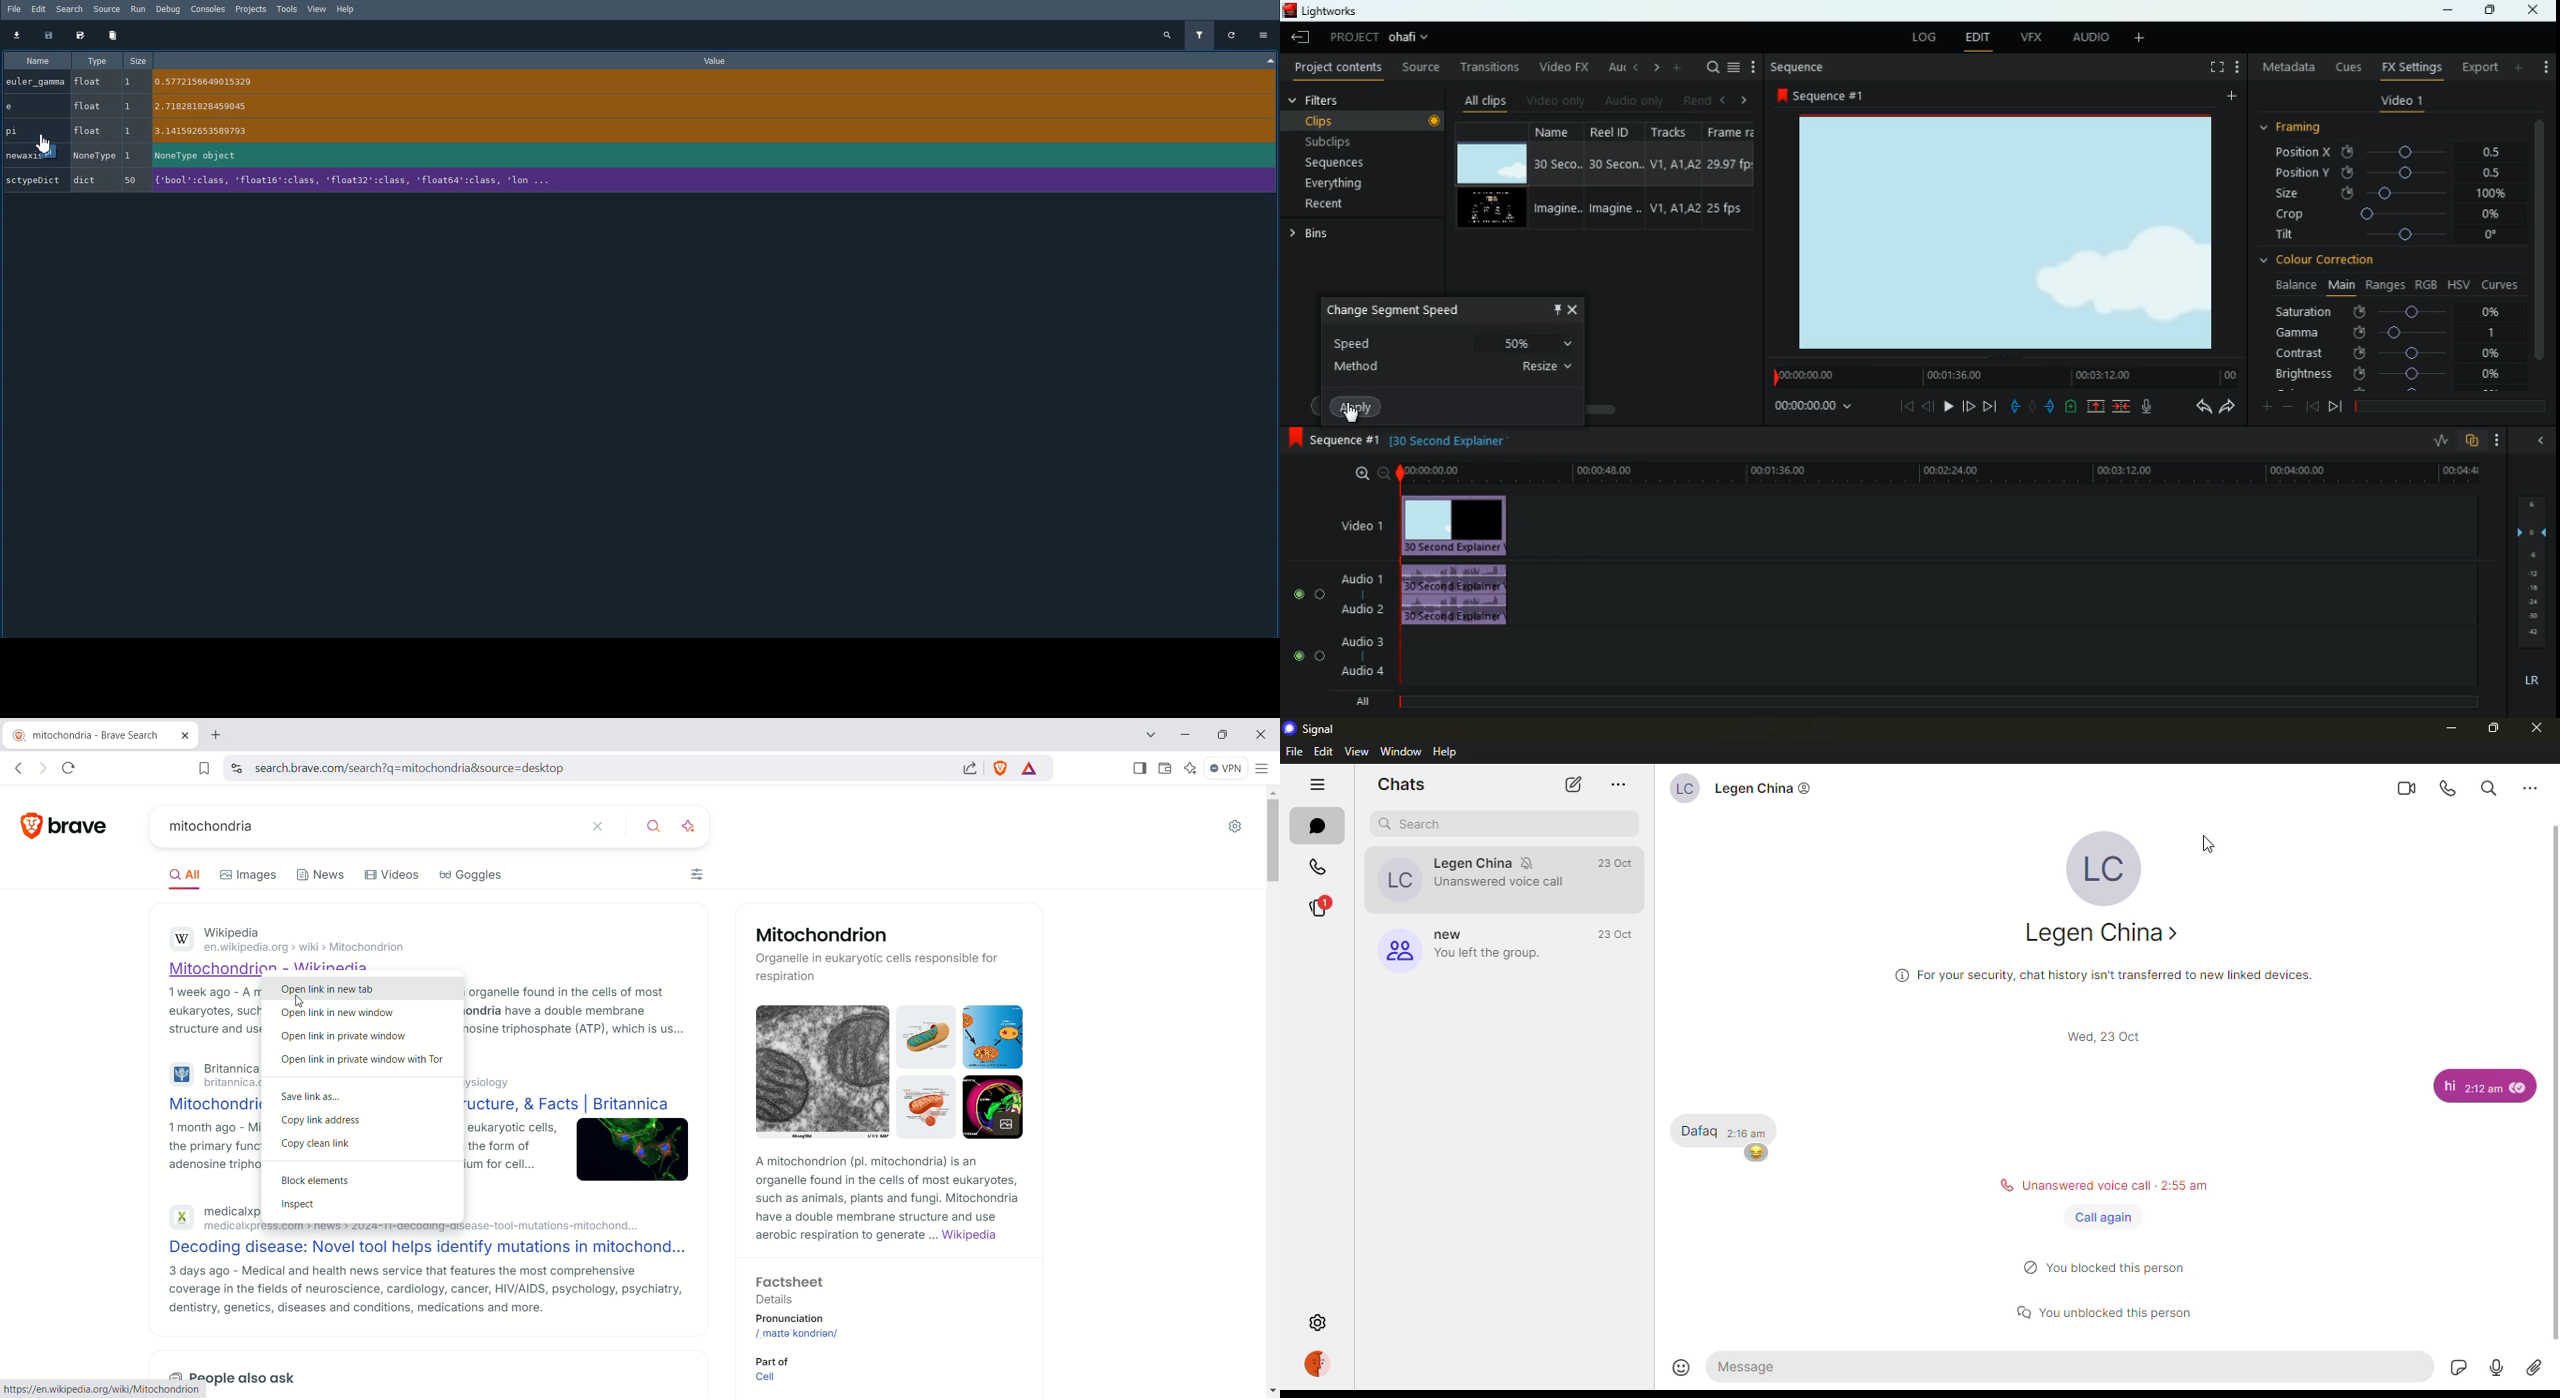  What do you see at coordinates (1421, 823) in the screenshot?
I see `search` at bounding box center [1421, 823].